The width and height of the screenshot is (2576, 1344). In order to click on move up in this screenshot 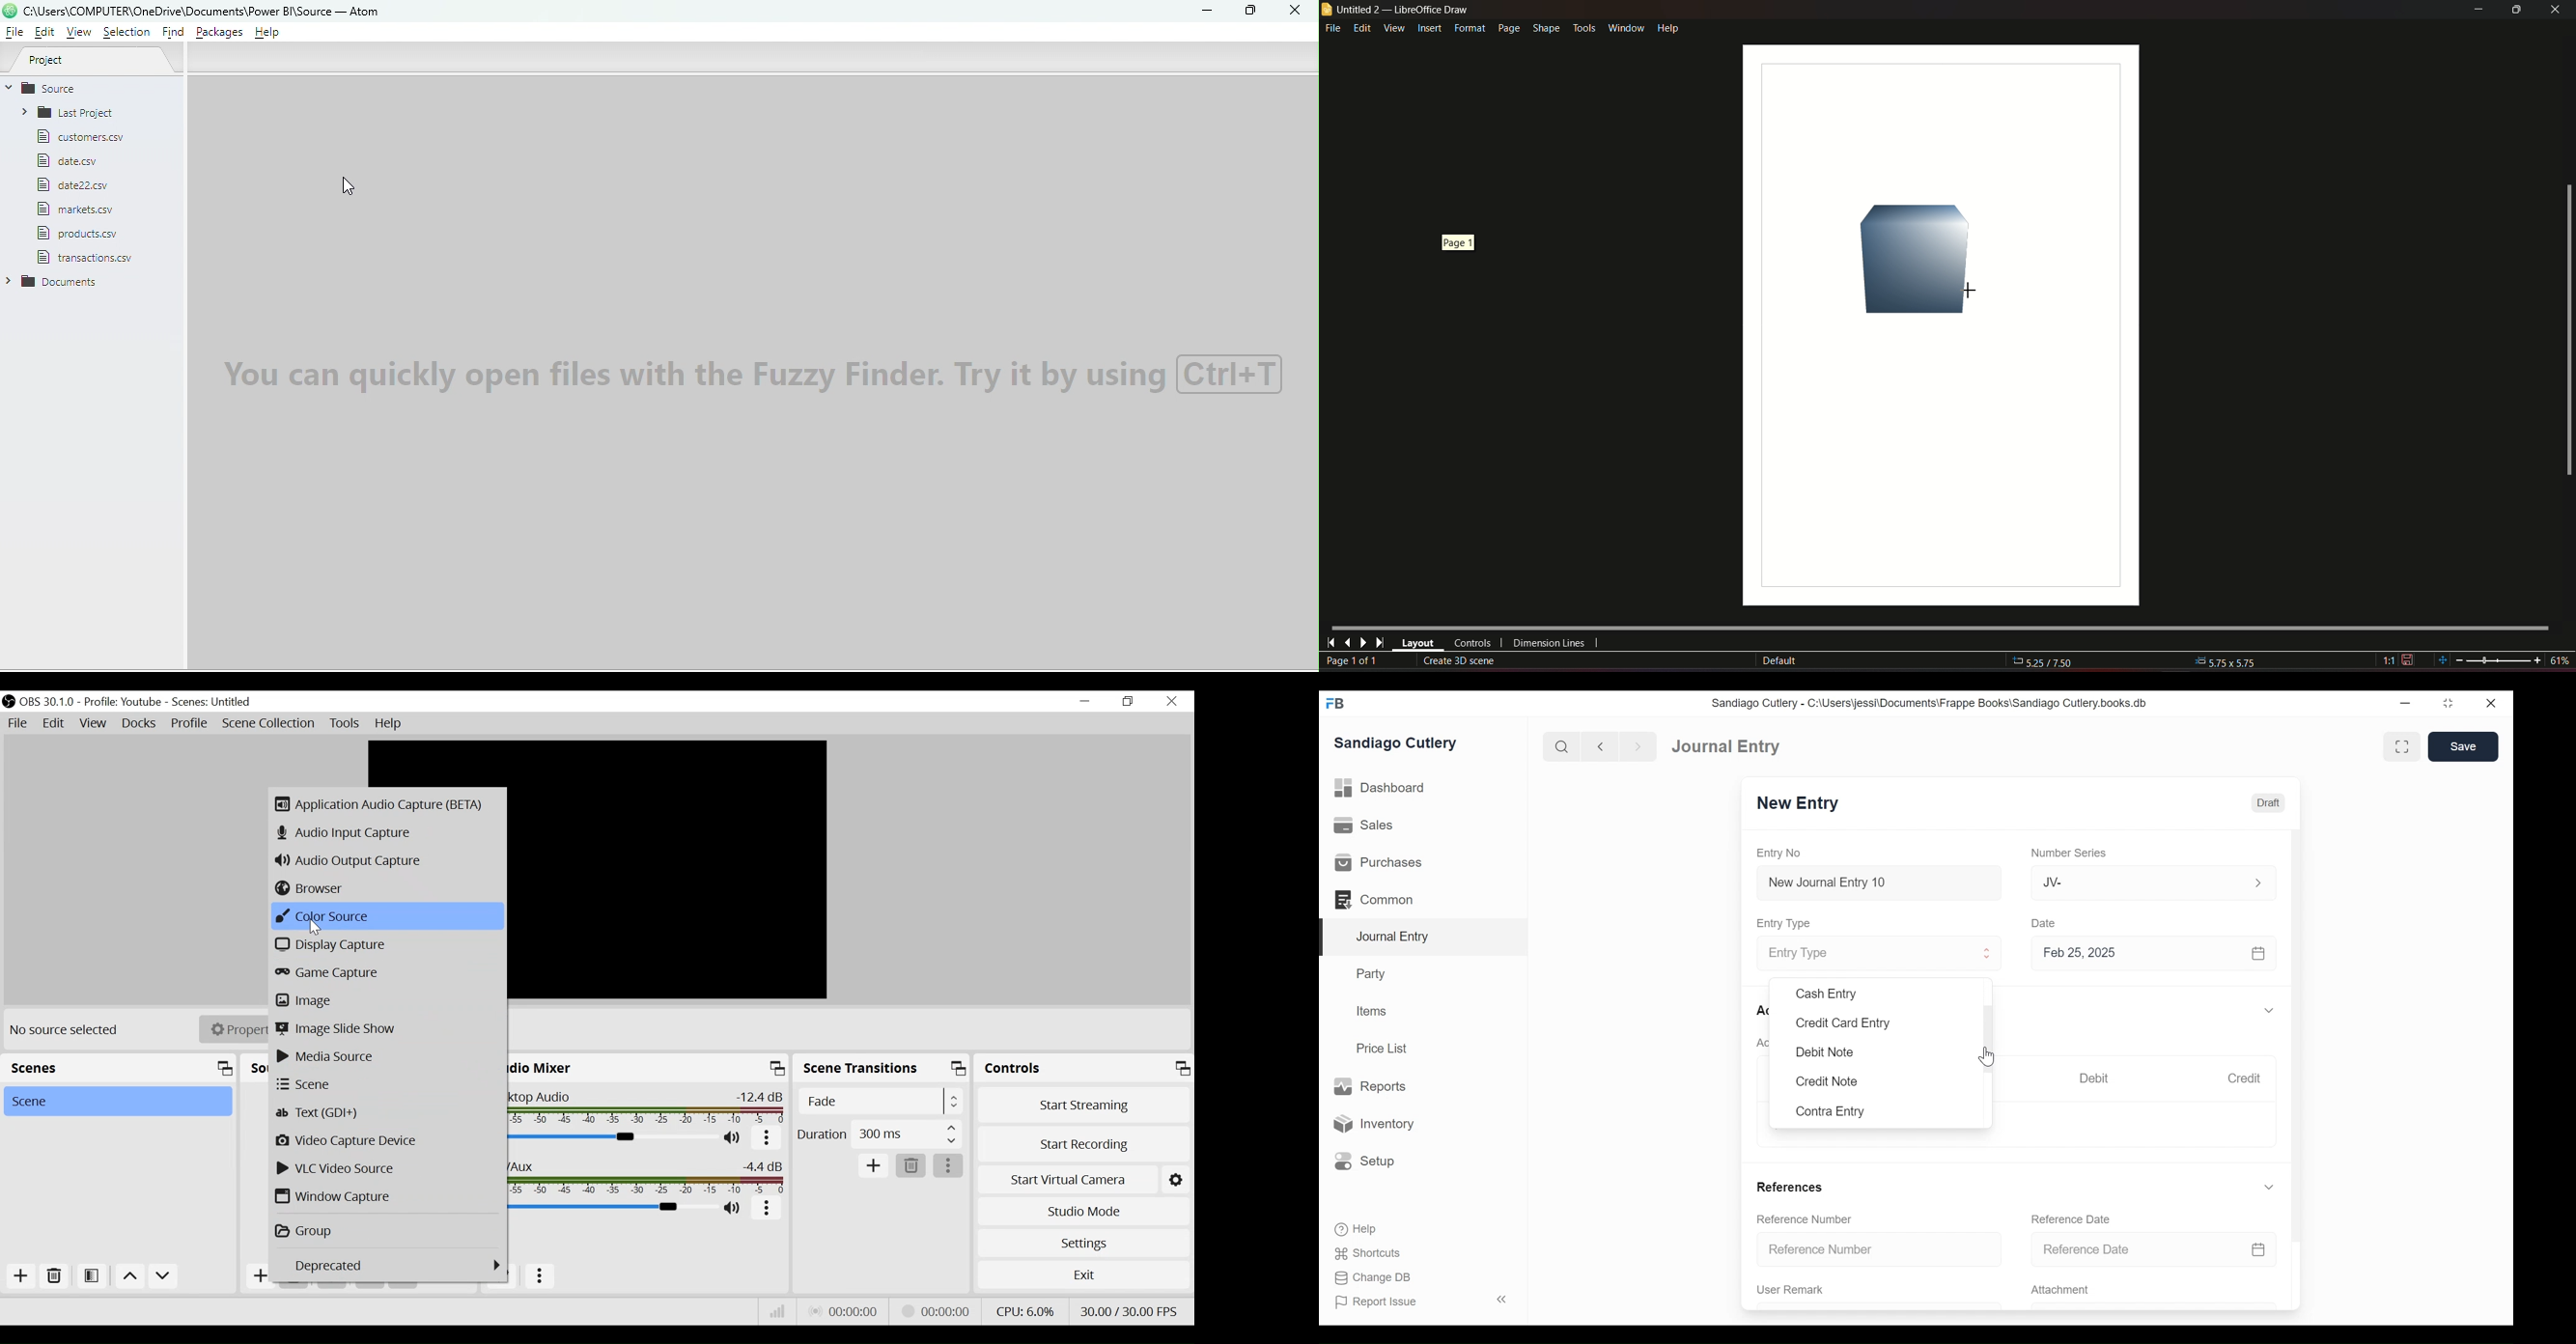, I will do `click(129, 1276)`.